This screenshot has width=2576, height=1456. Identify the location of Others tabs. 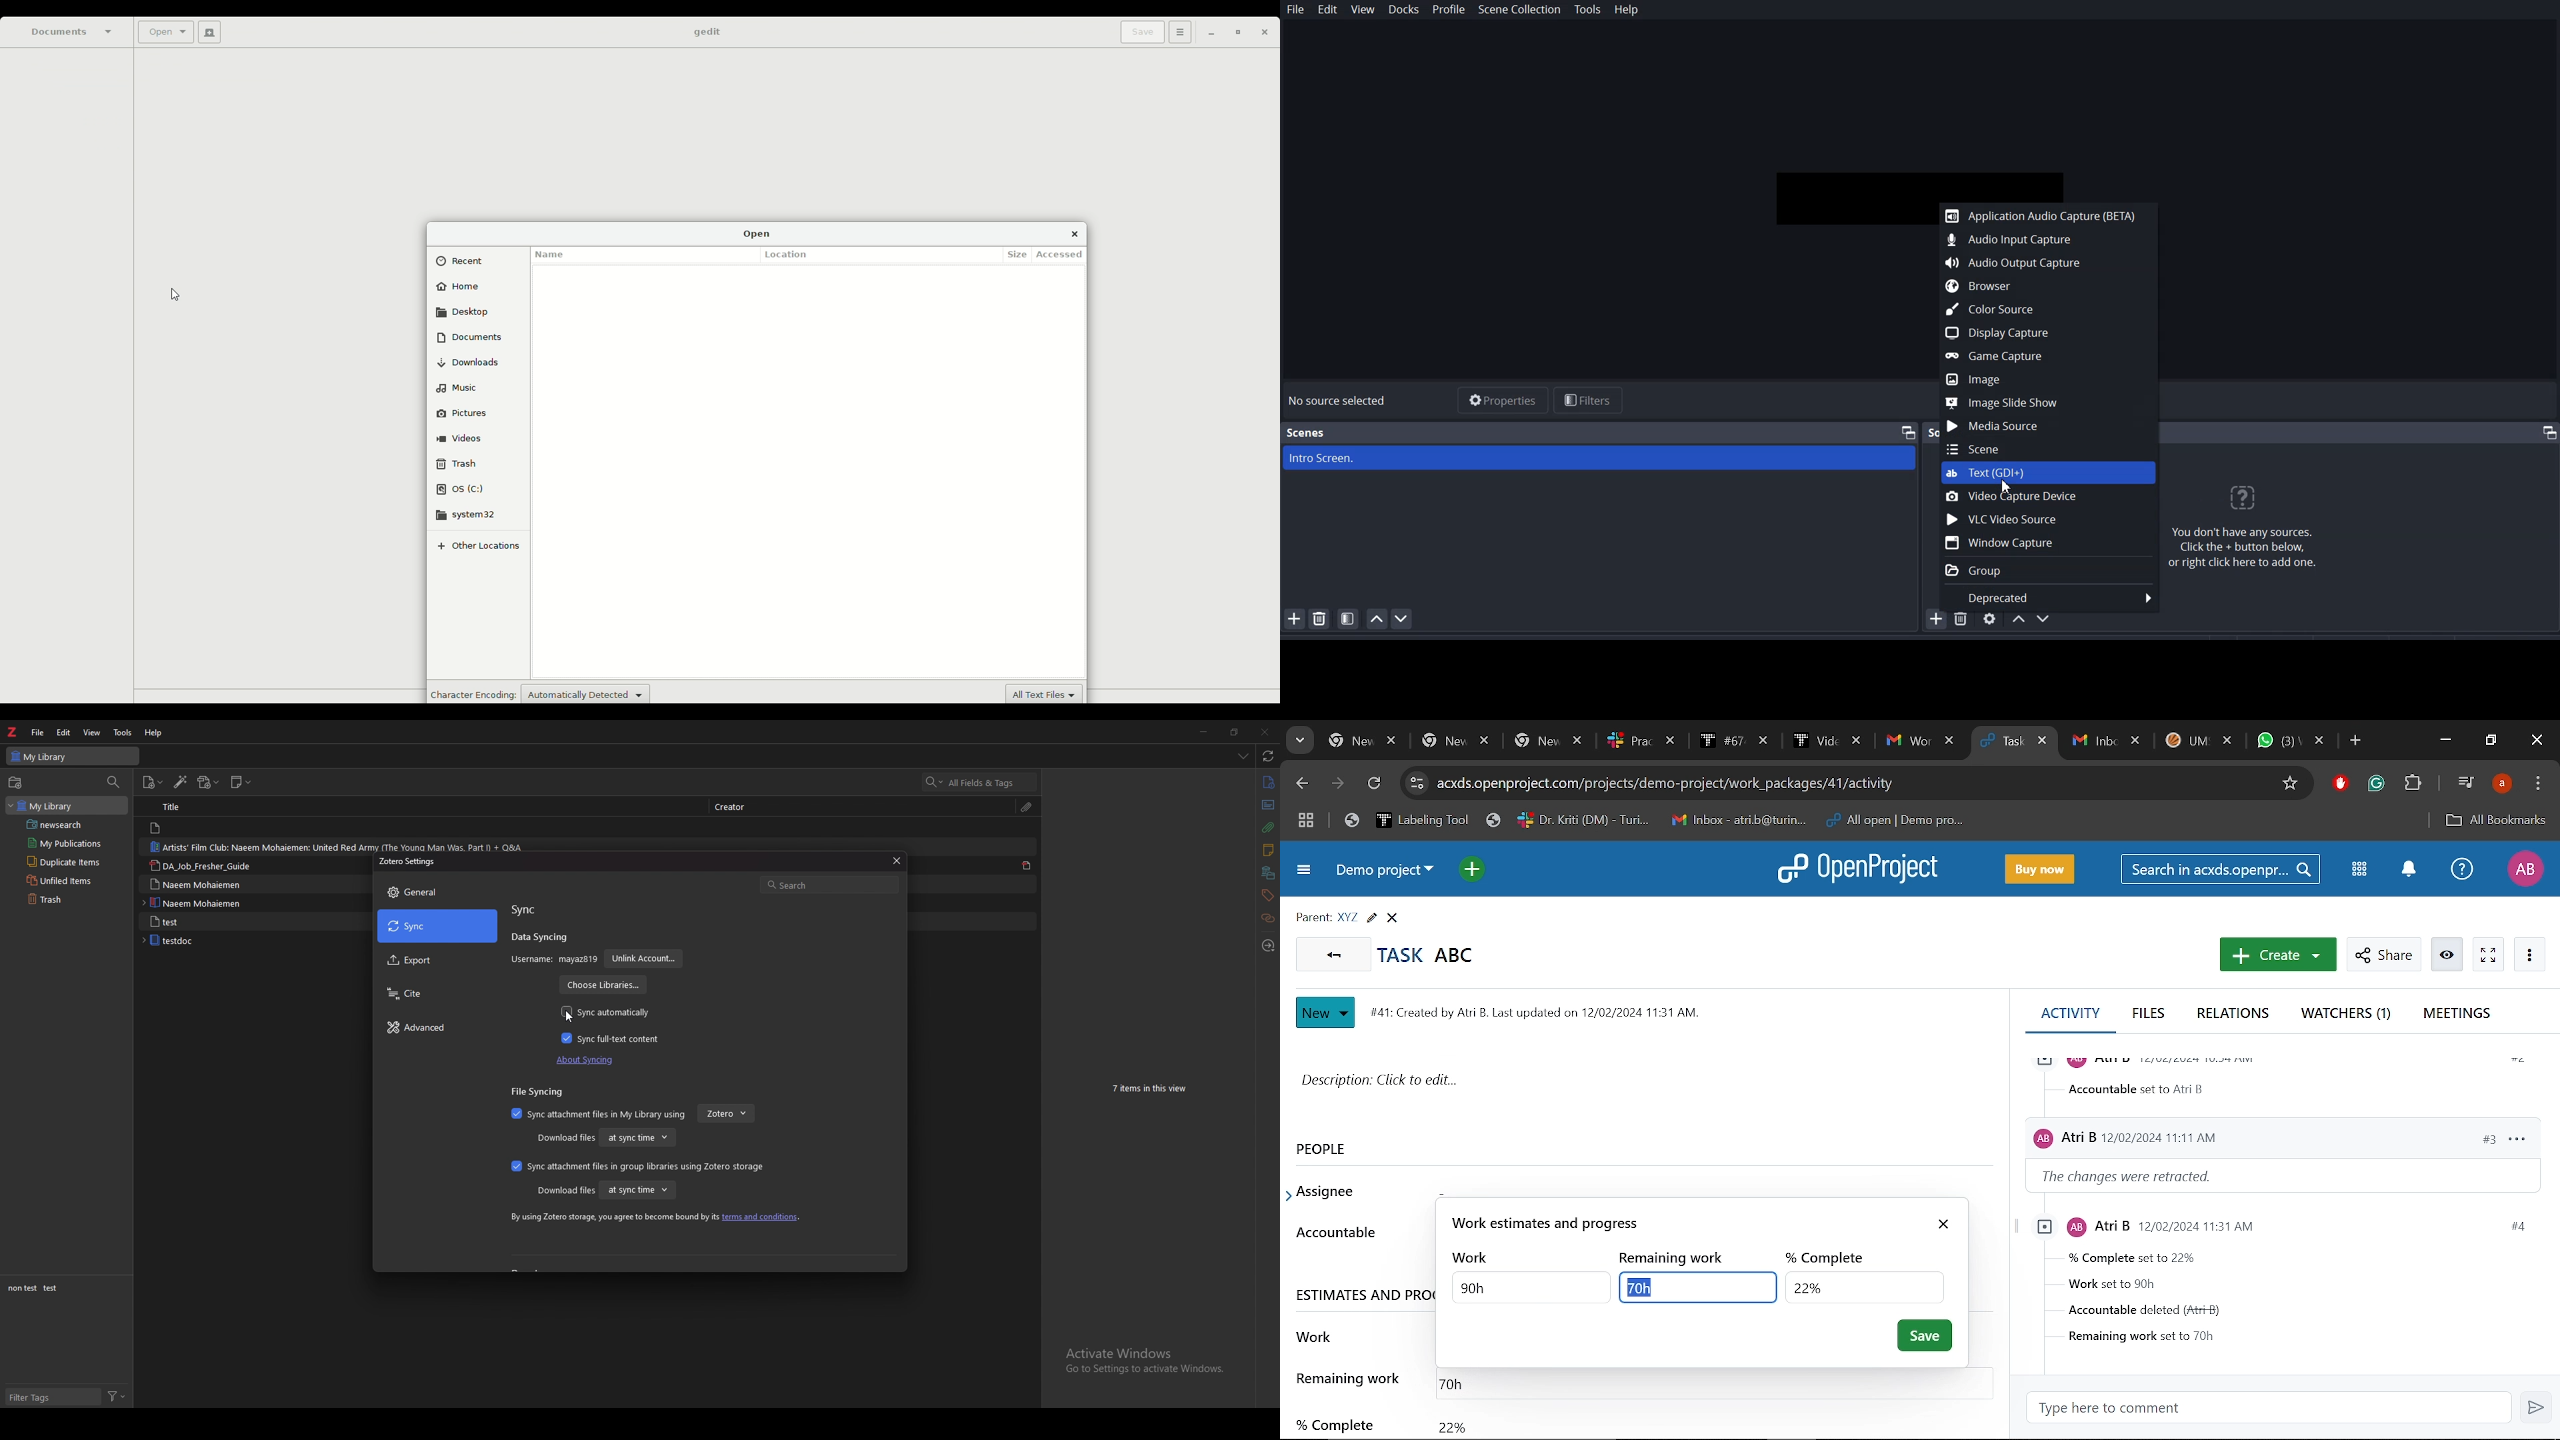
(1643, 741).